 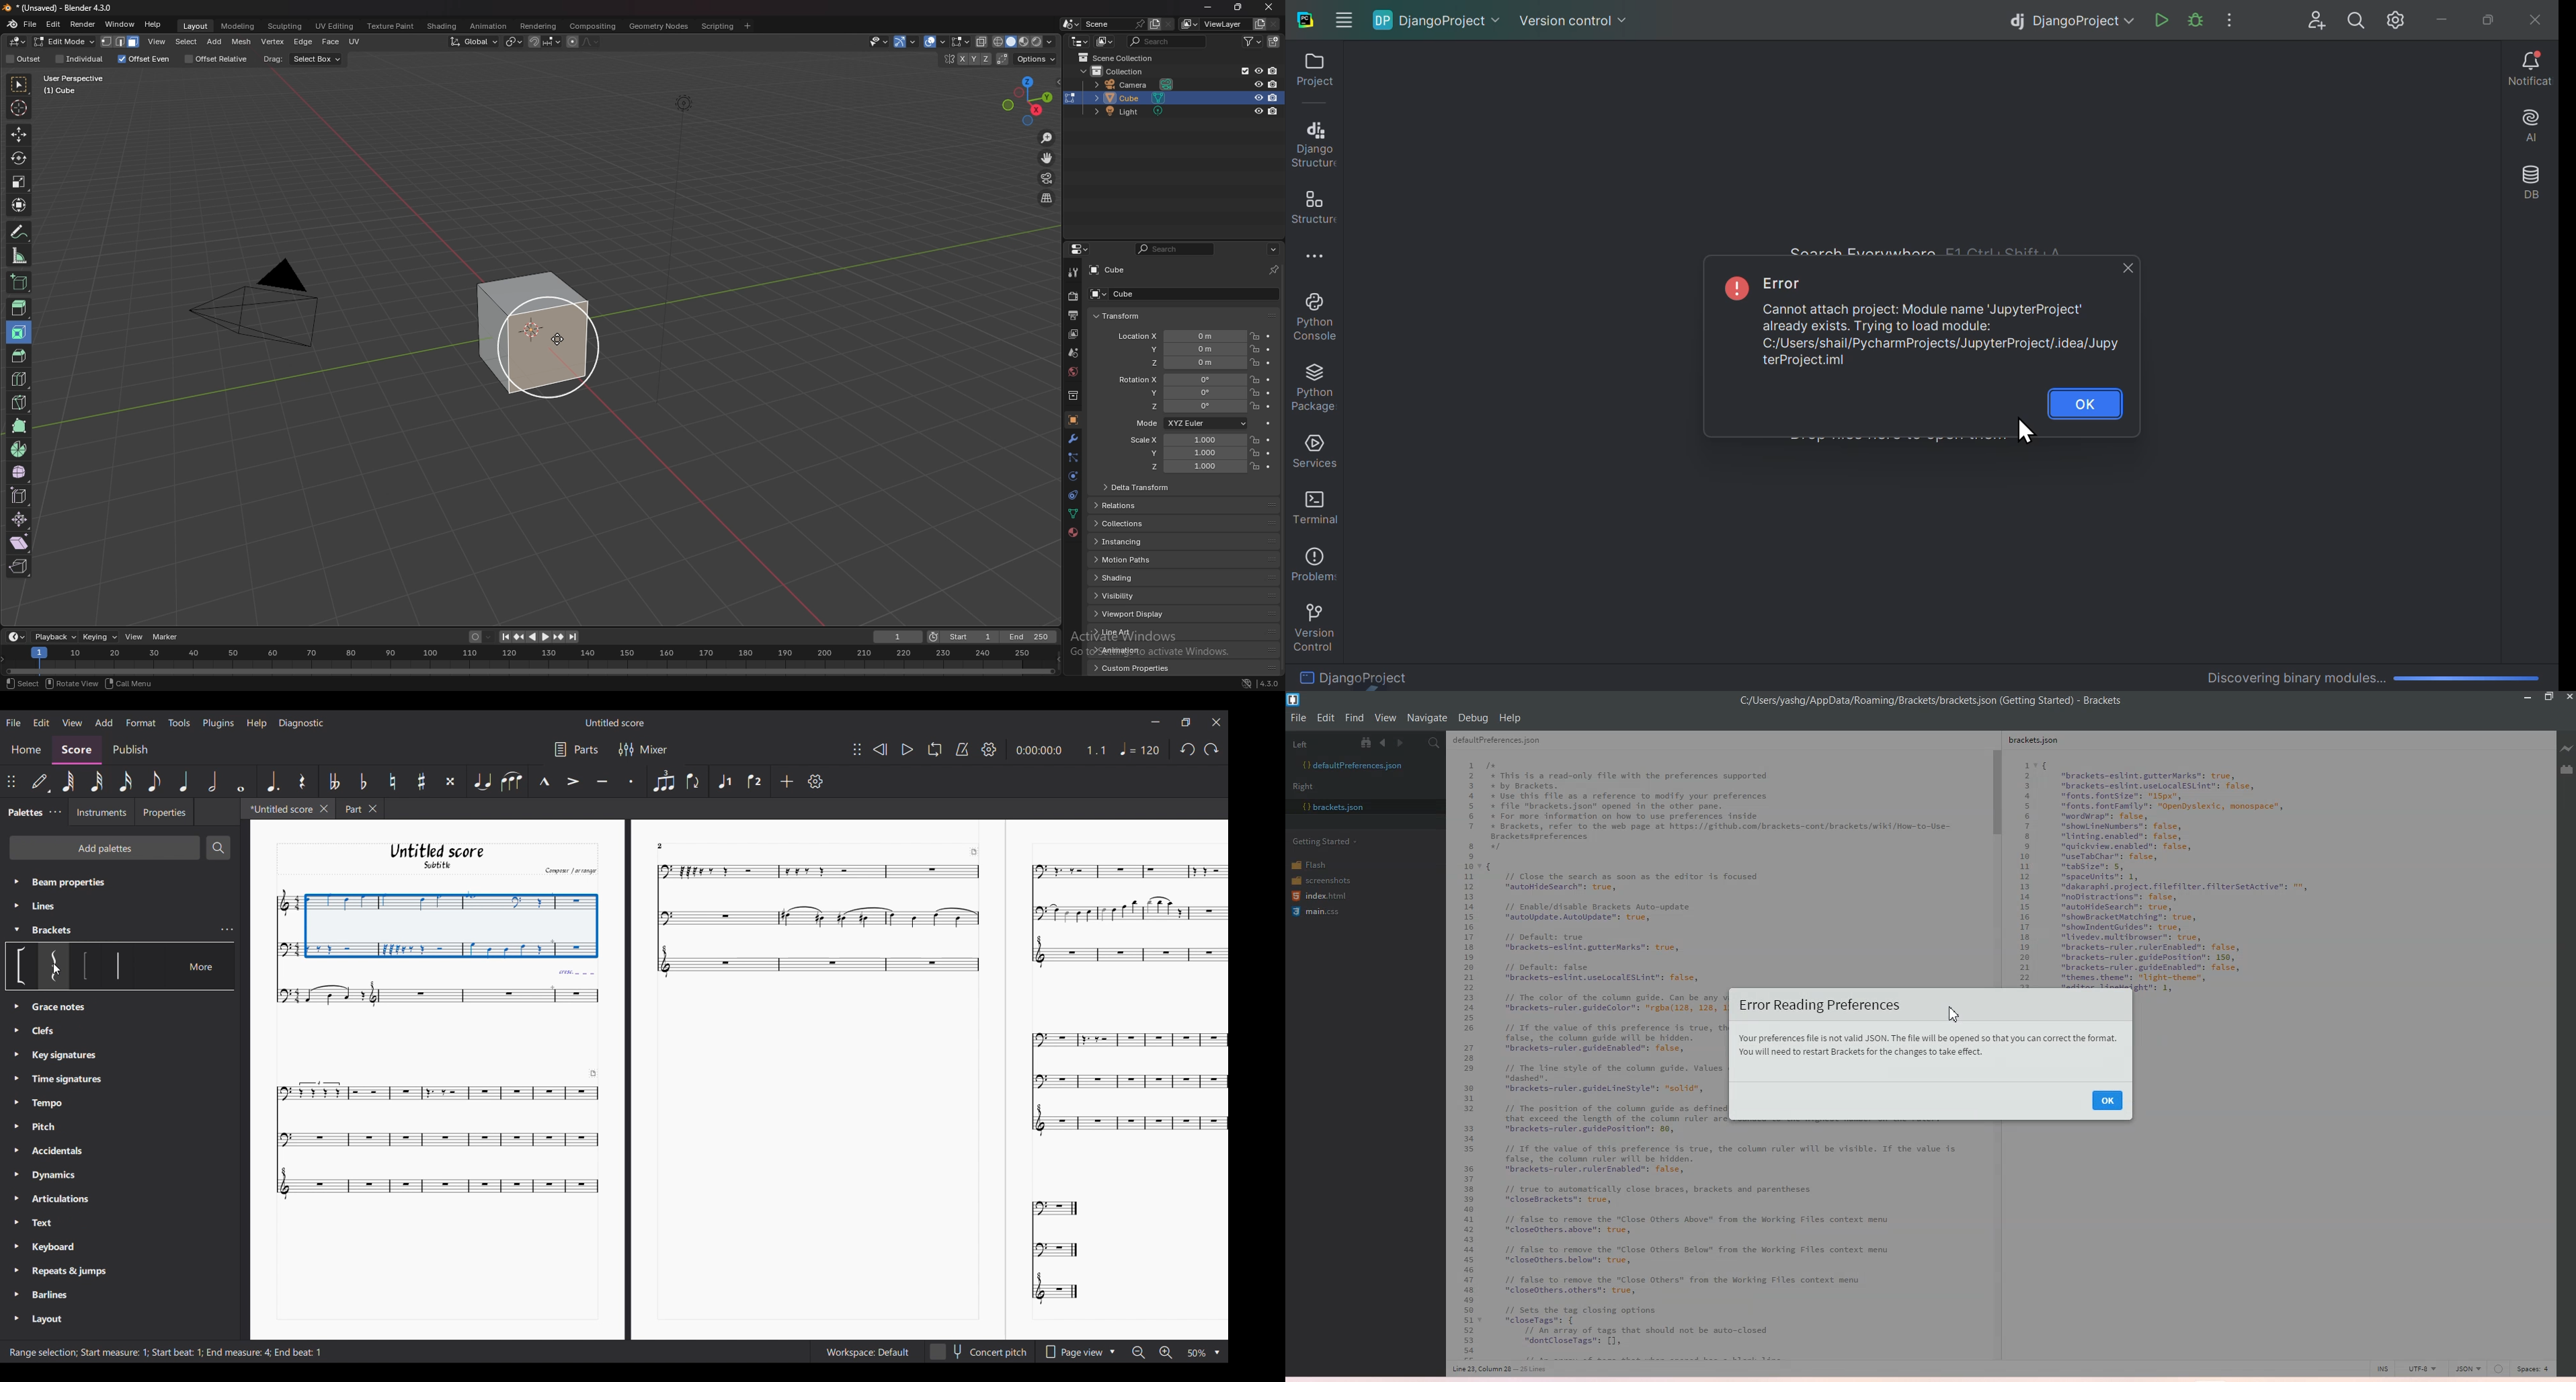 What do you see at coordinates (70, 782) in the screenshot?
I see `64th note` at bounding box center [70, 782].